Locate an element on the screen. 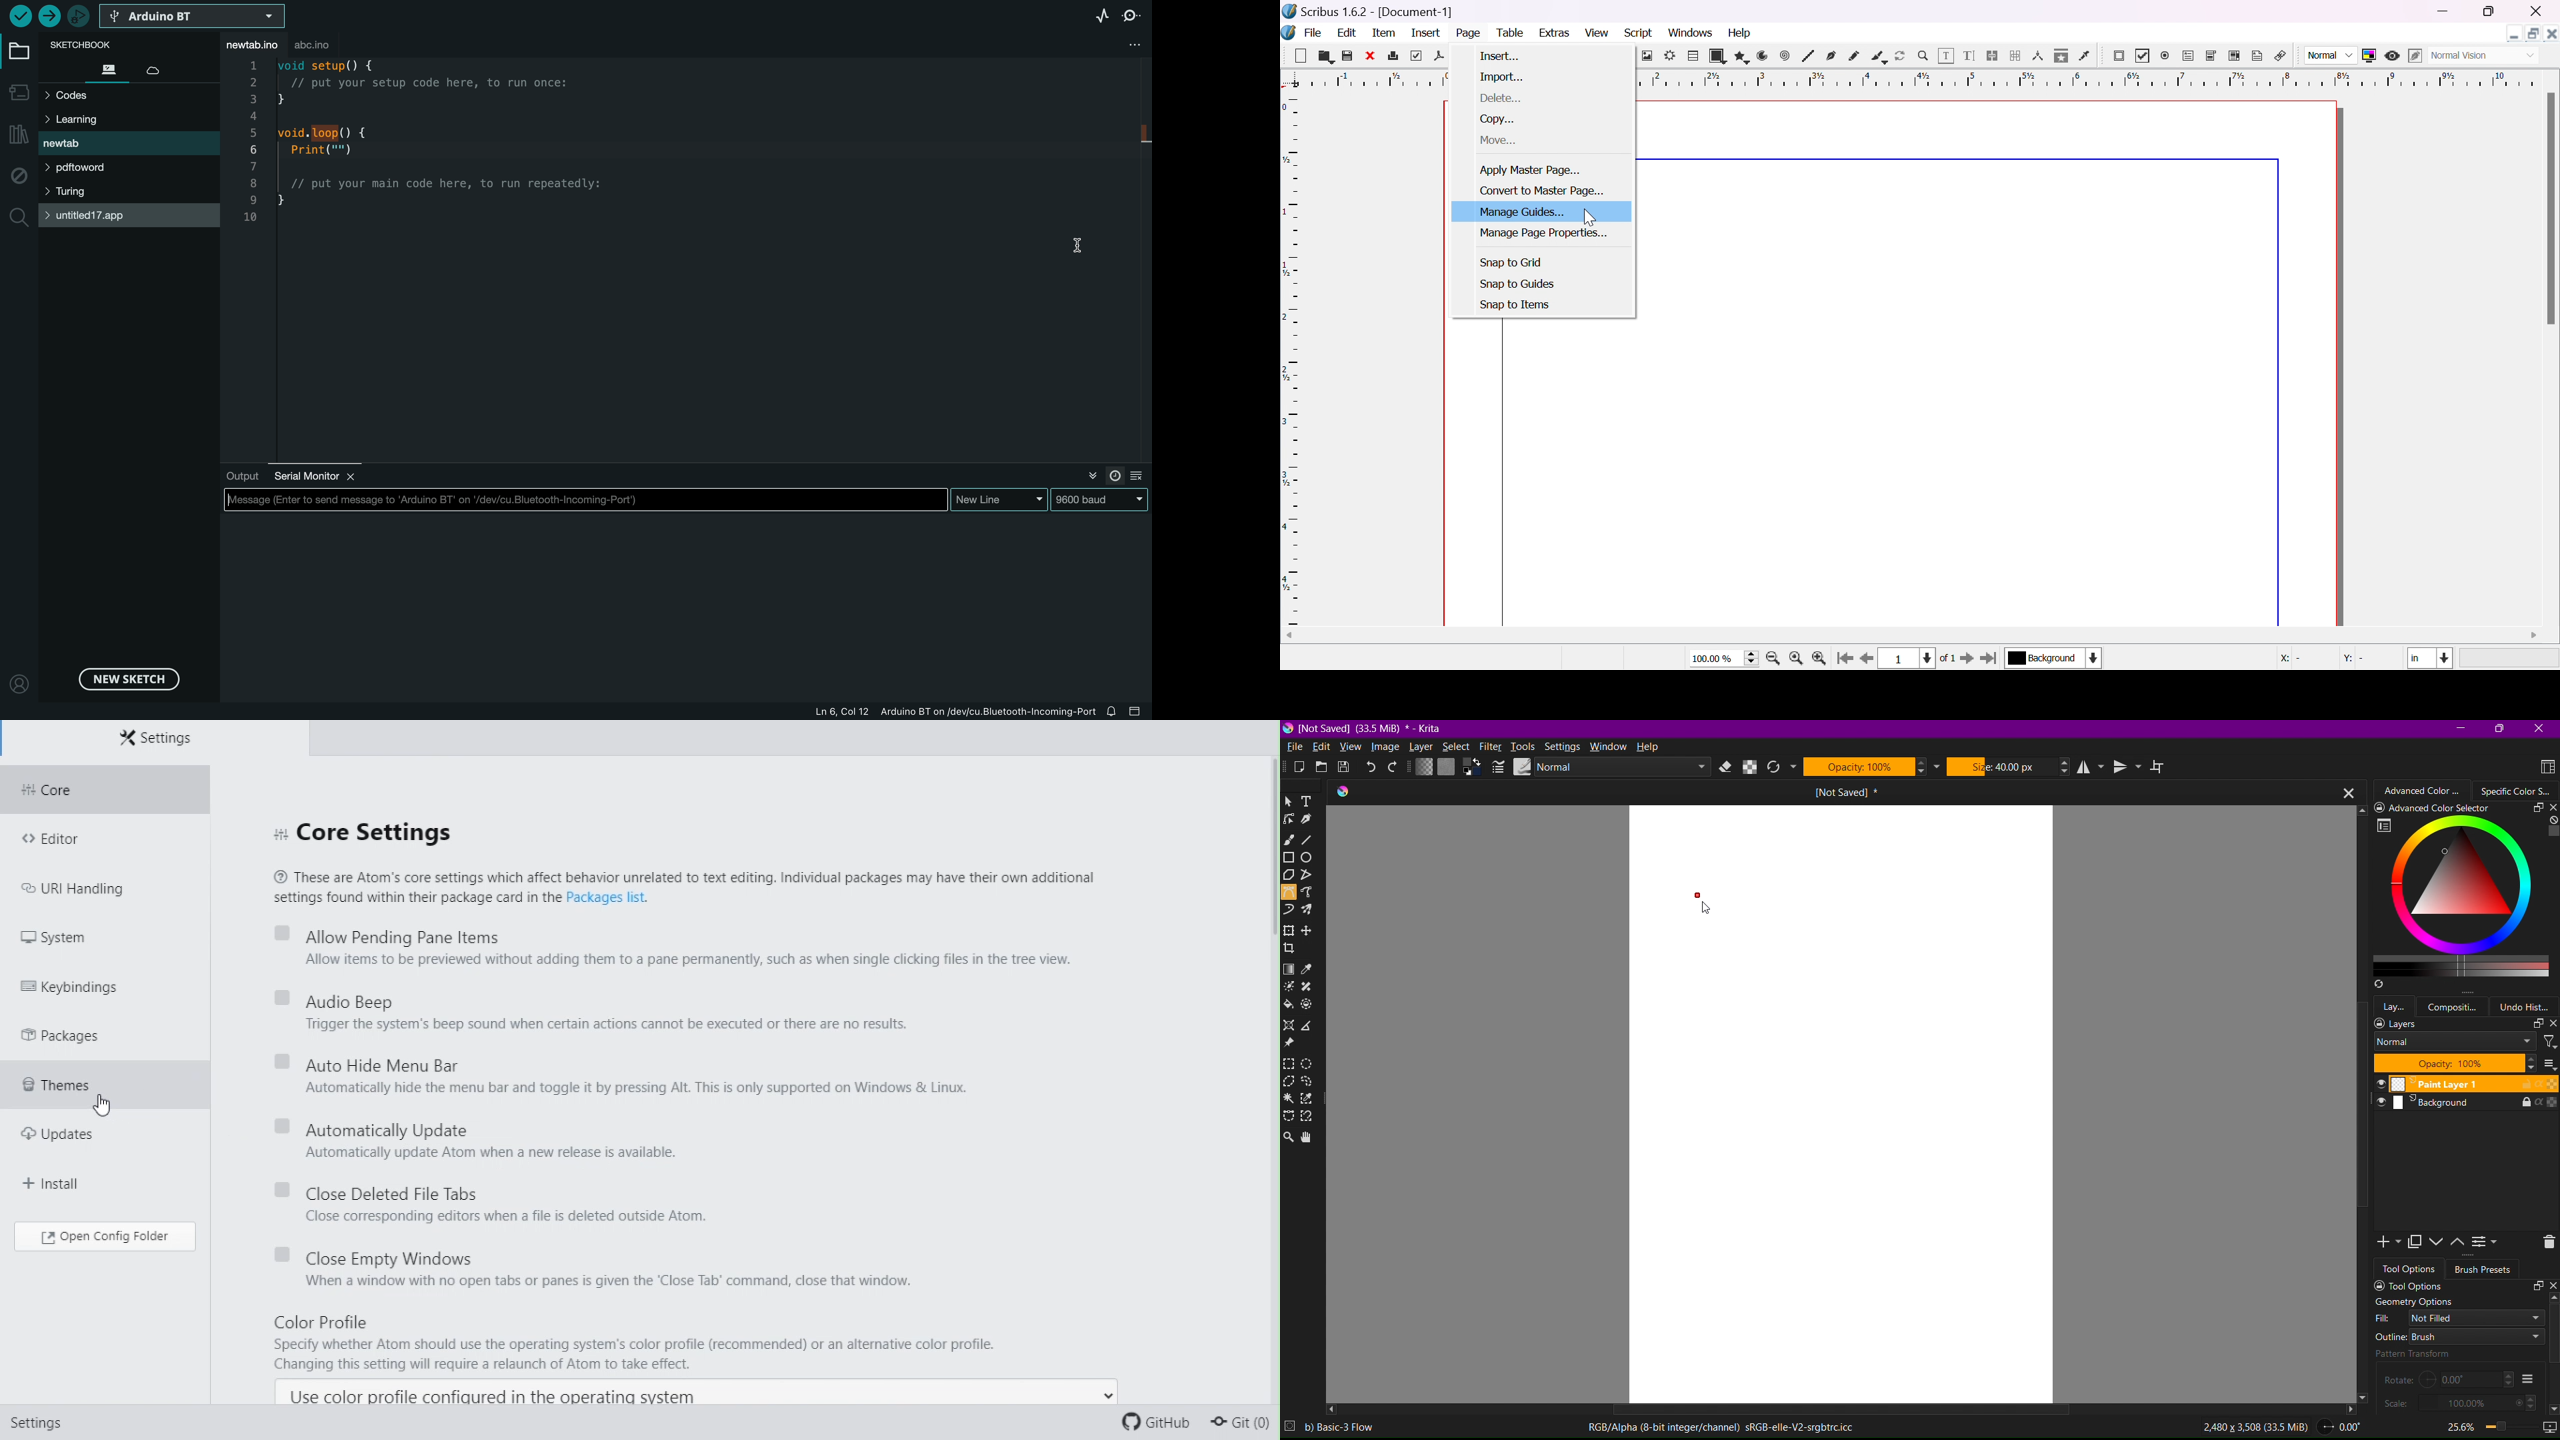 The image size is (2576, 1456). Edit Brush Settings is located at coordinates (1497, 767).